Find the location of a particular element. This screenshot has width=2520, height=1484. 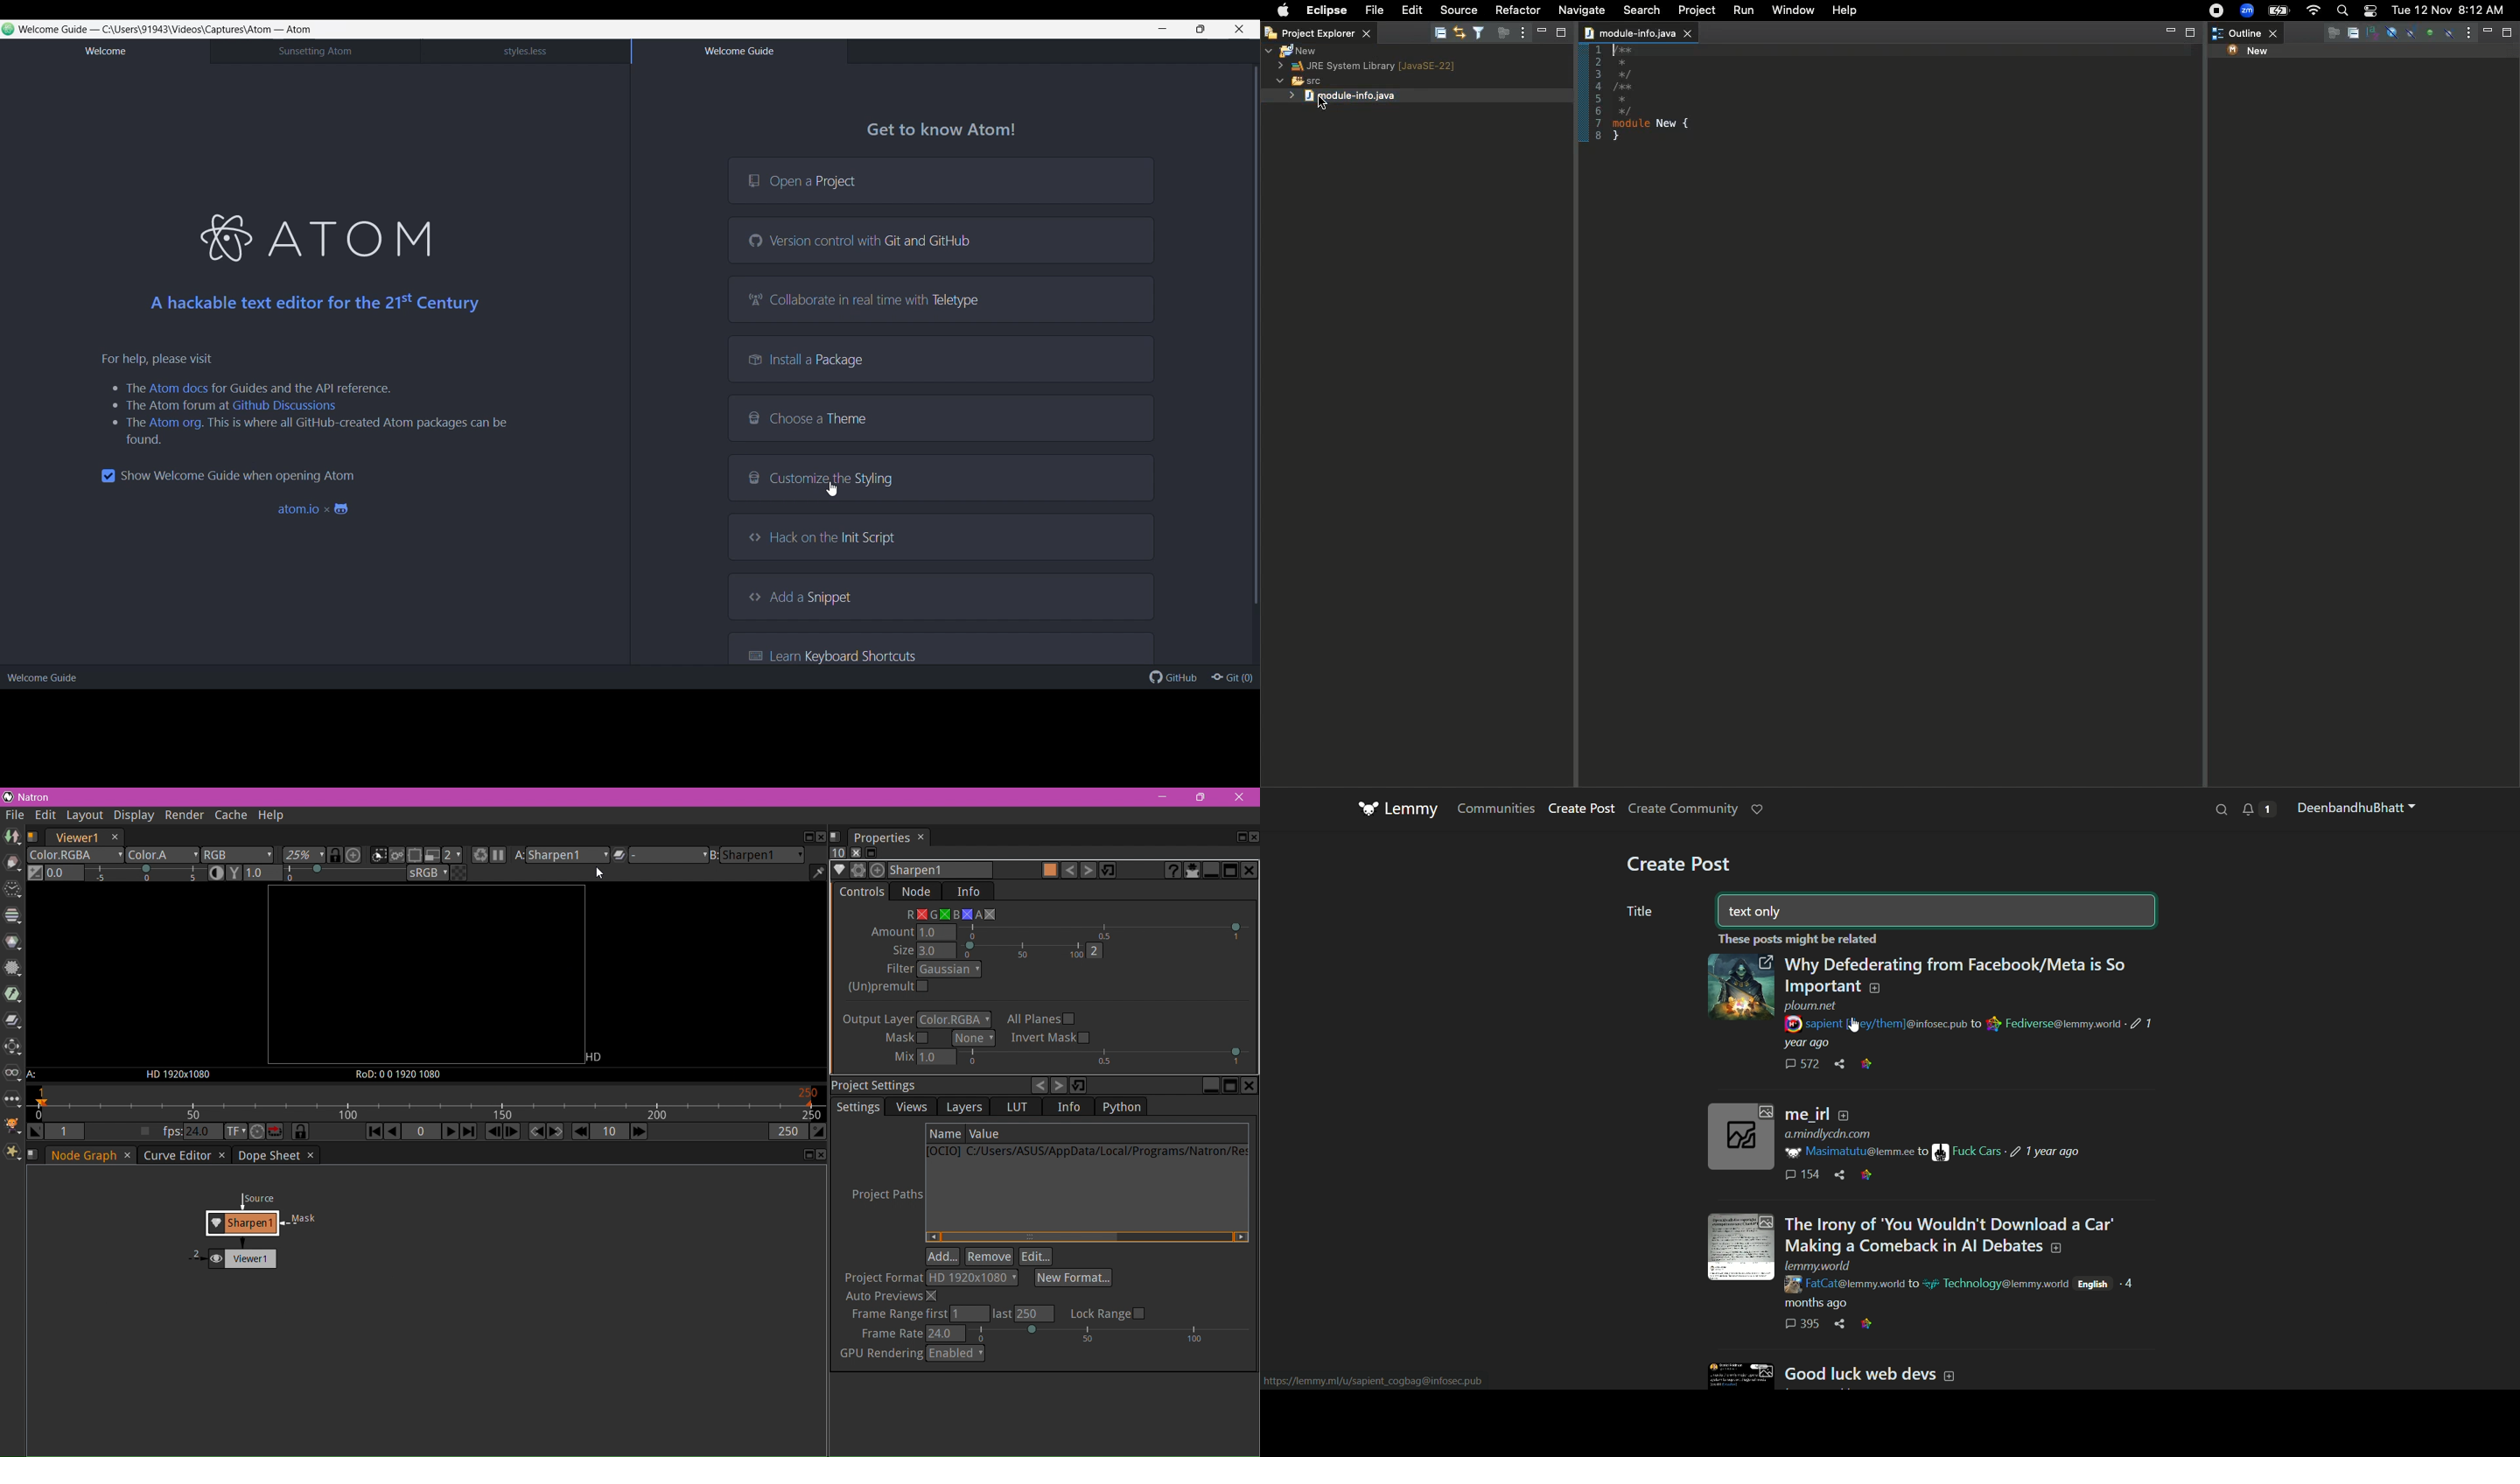

Focus is located at coordinates (2450, 32).